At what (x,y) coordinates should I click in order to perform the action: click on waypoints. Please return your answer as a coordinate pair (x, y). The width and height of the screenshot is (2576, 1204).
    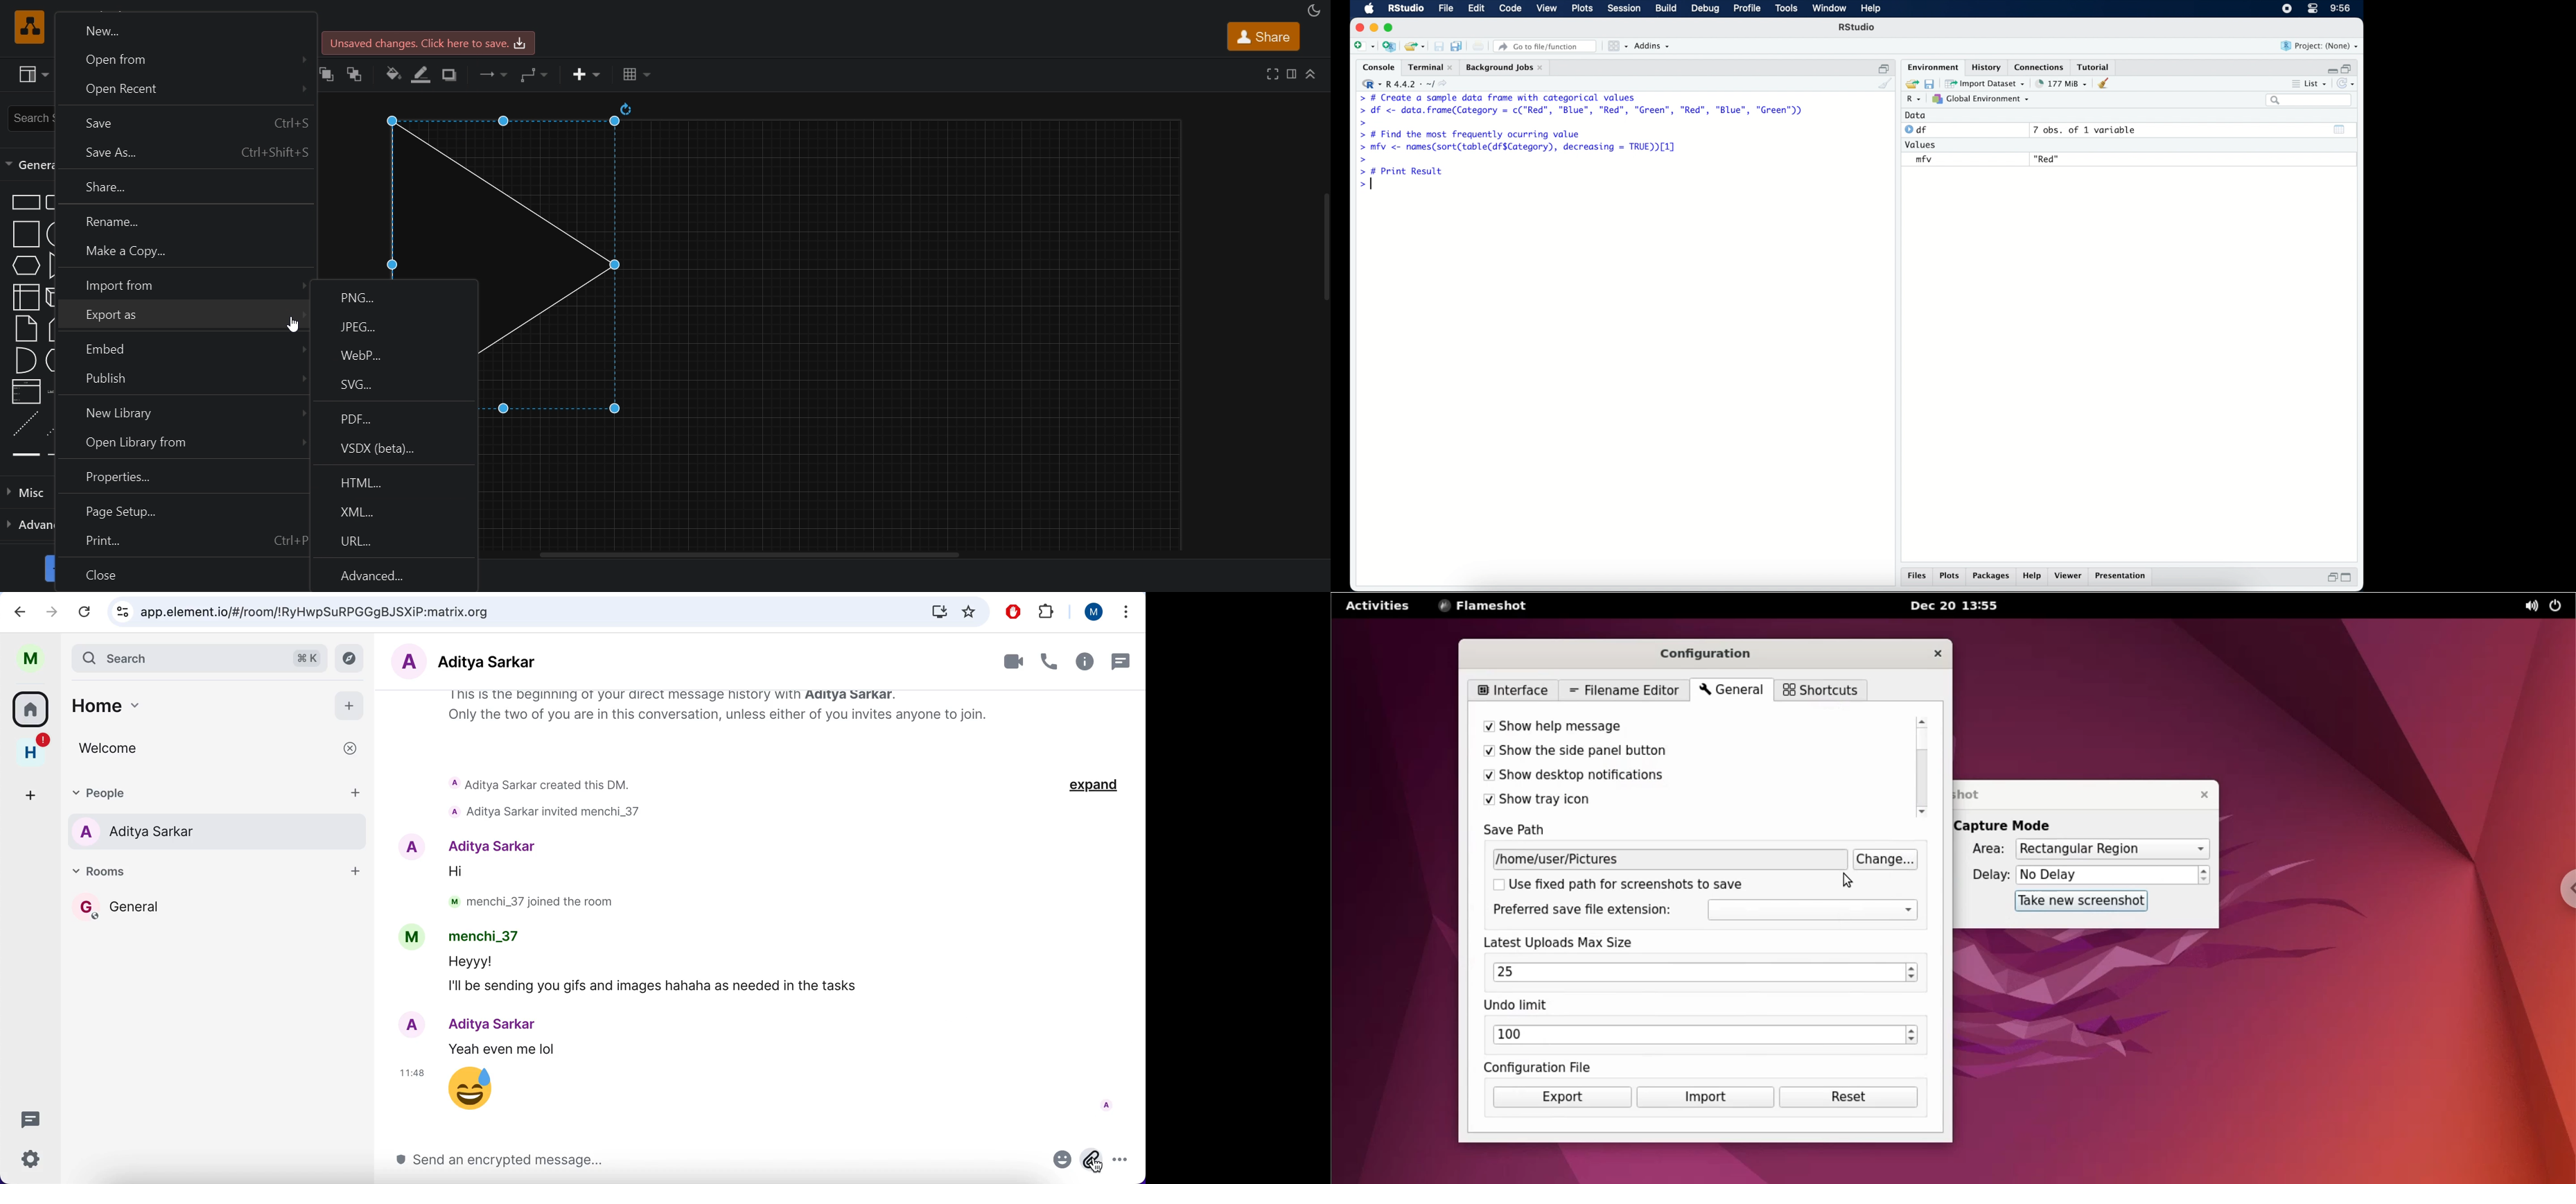
    Looking at the image, I should click on (533, 74).